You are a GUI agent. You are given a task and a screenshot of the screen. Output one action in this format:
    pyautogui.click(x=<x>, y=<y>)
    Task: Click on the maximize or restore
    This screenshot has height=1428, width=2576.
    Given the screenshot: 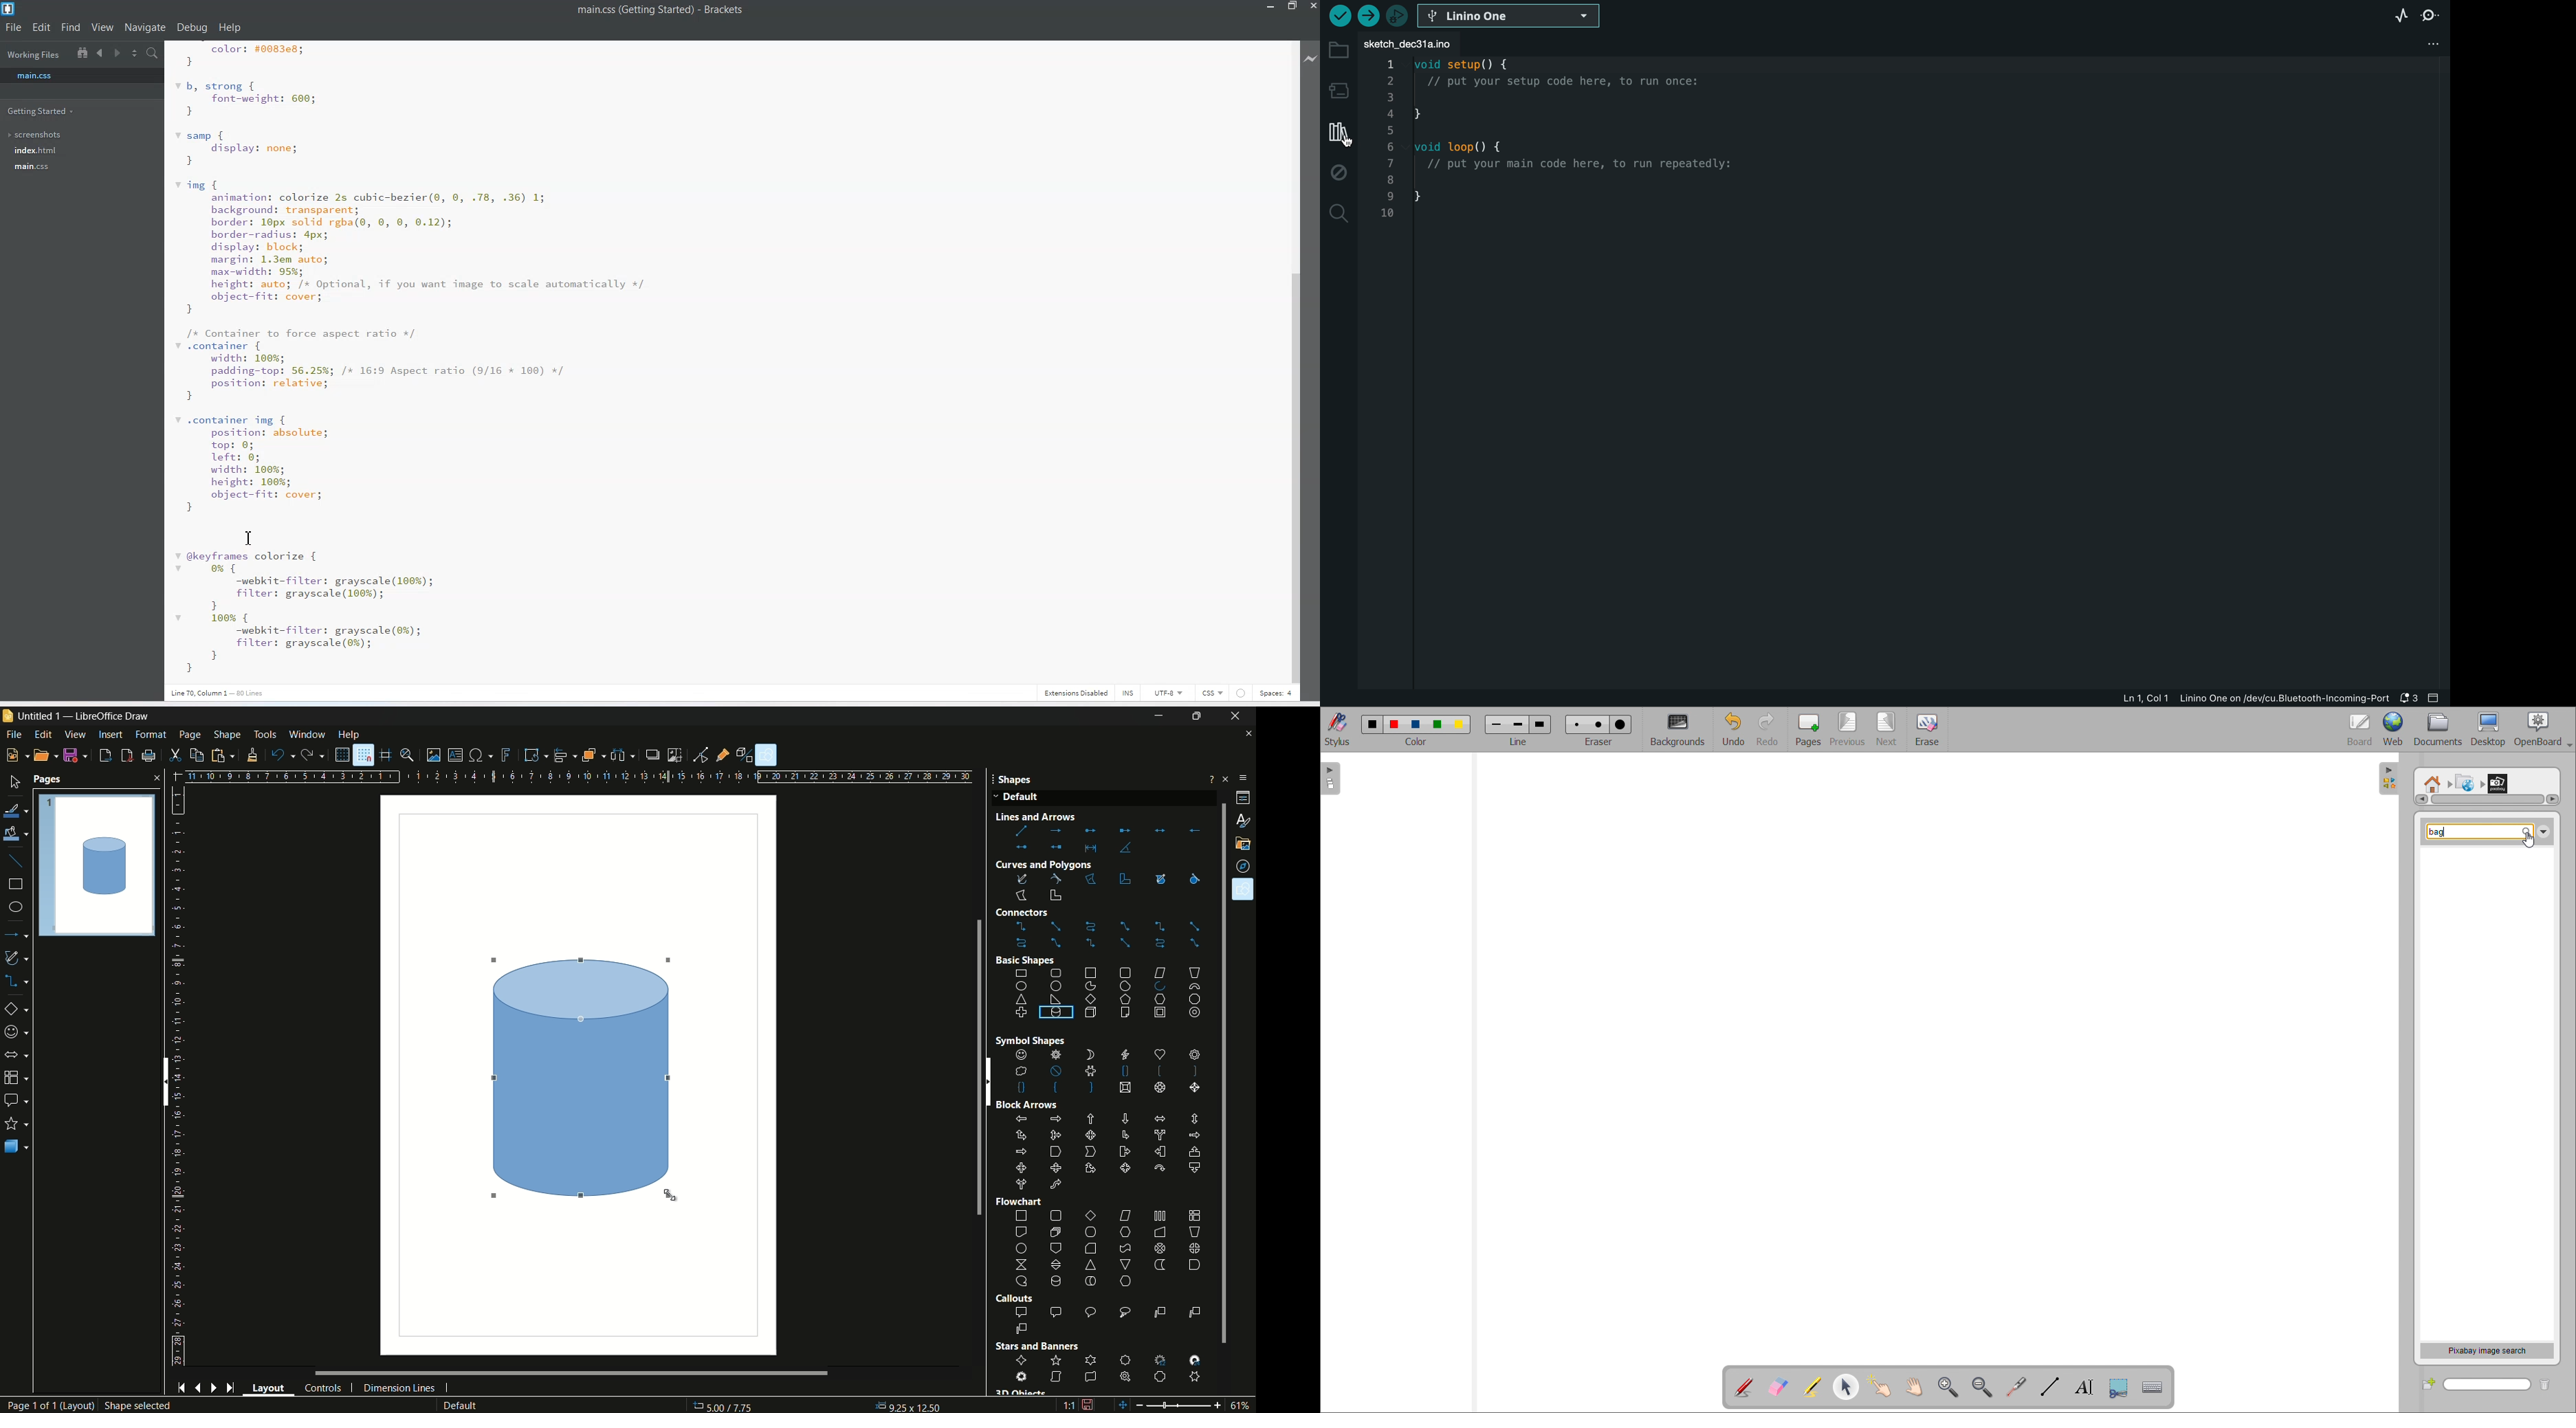 What is the action you would take?
    pyautogui.click(x=1200, y=716)
    